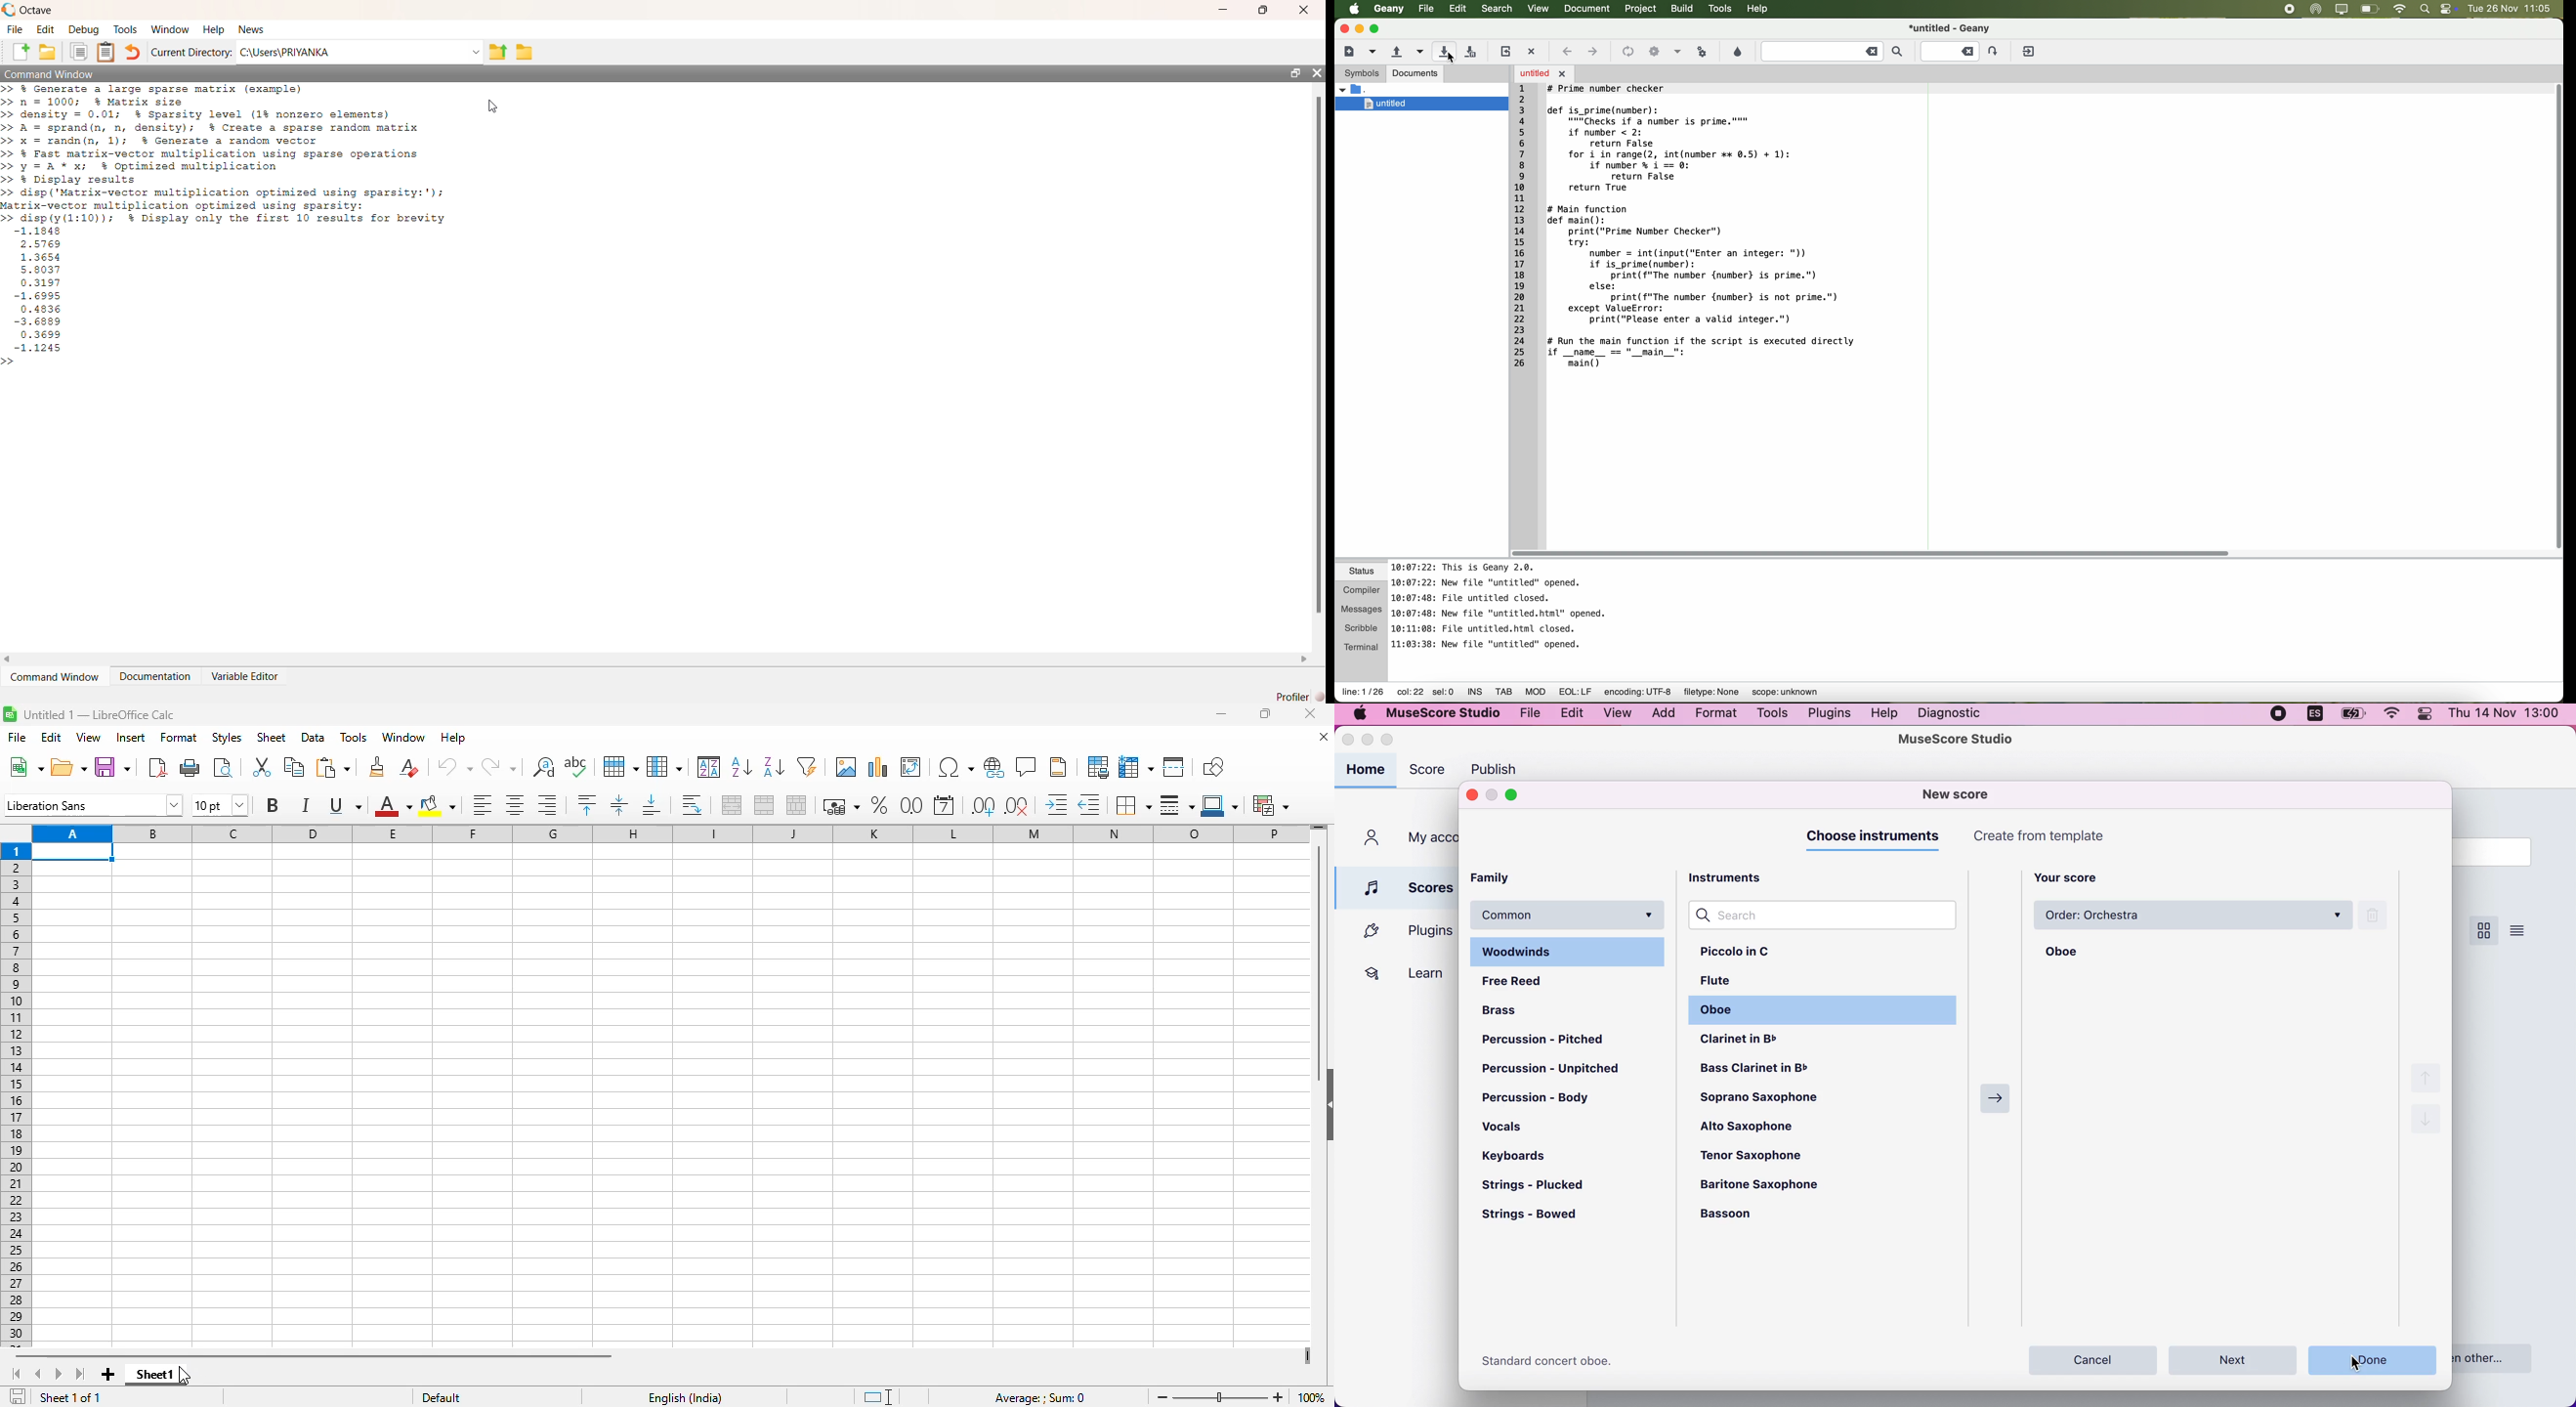 The image size is (2576, 1428). I want to click on add decimal place, so click(983, 806).